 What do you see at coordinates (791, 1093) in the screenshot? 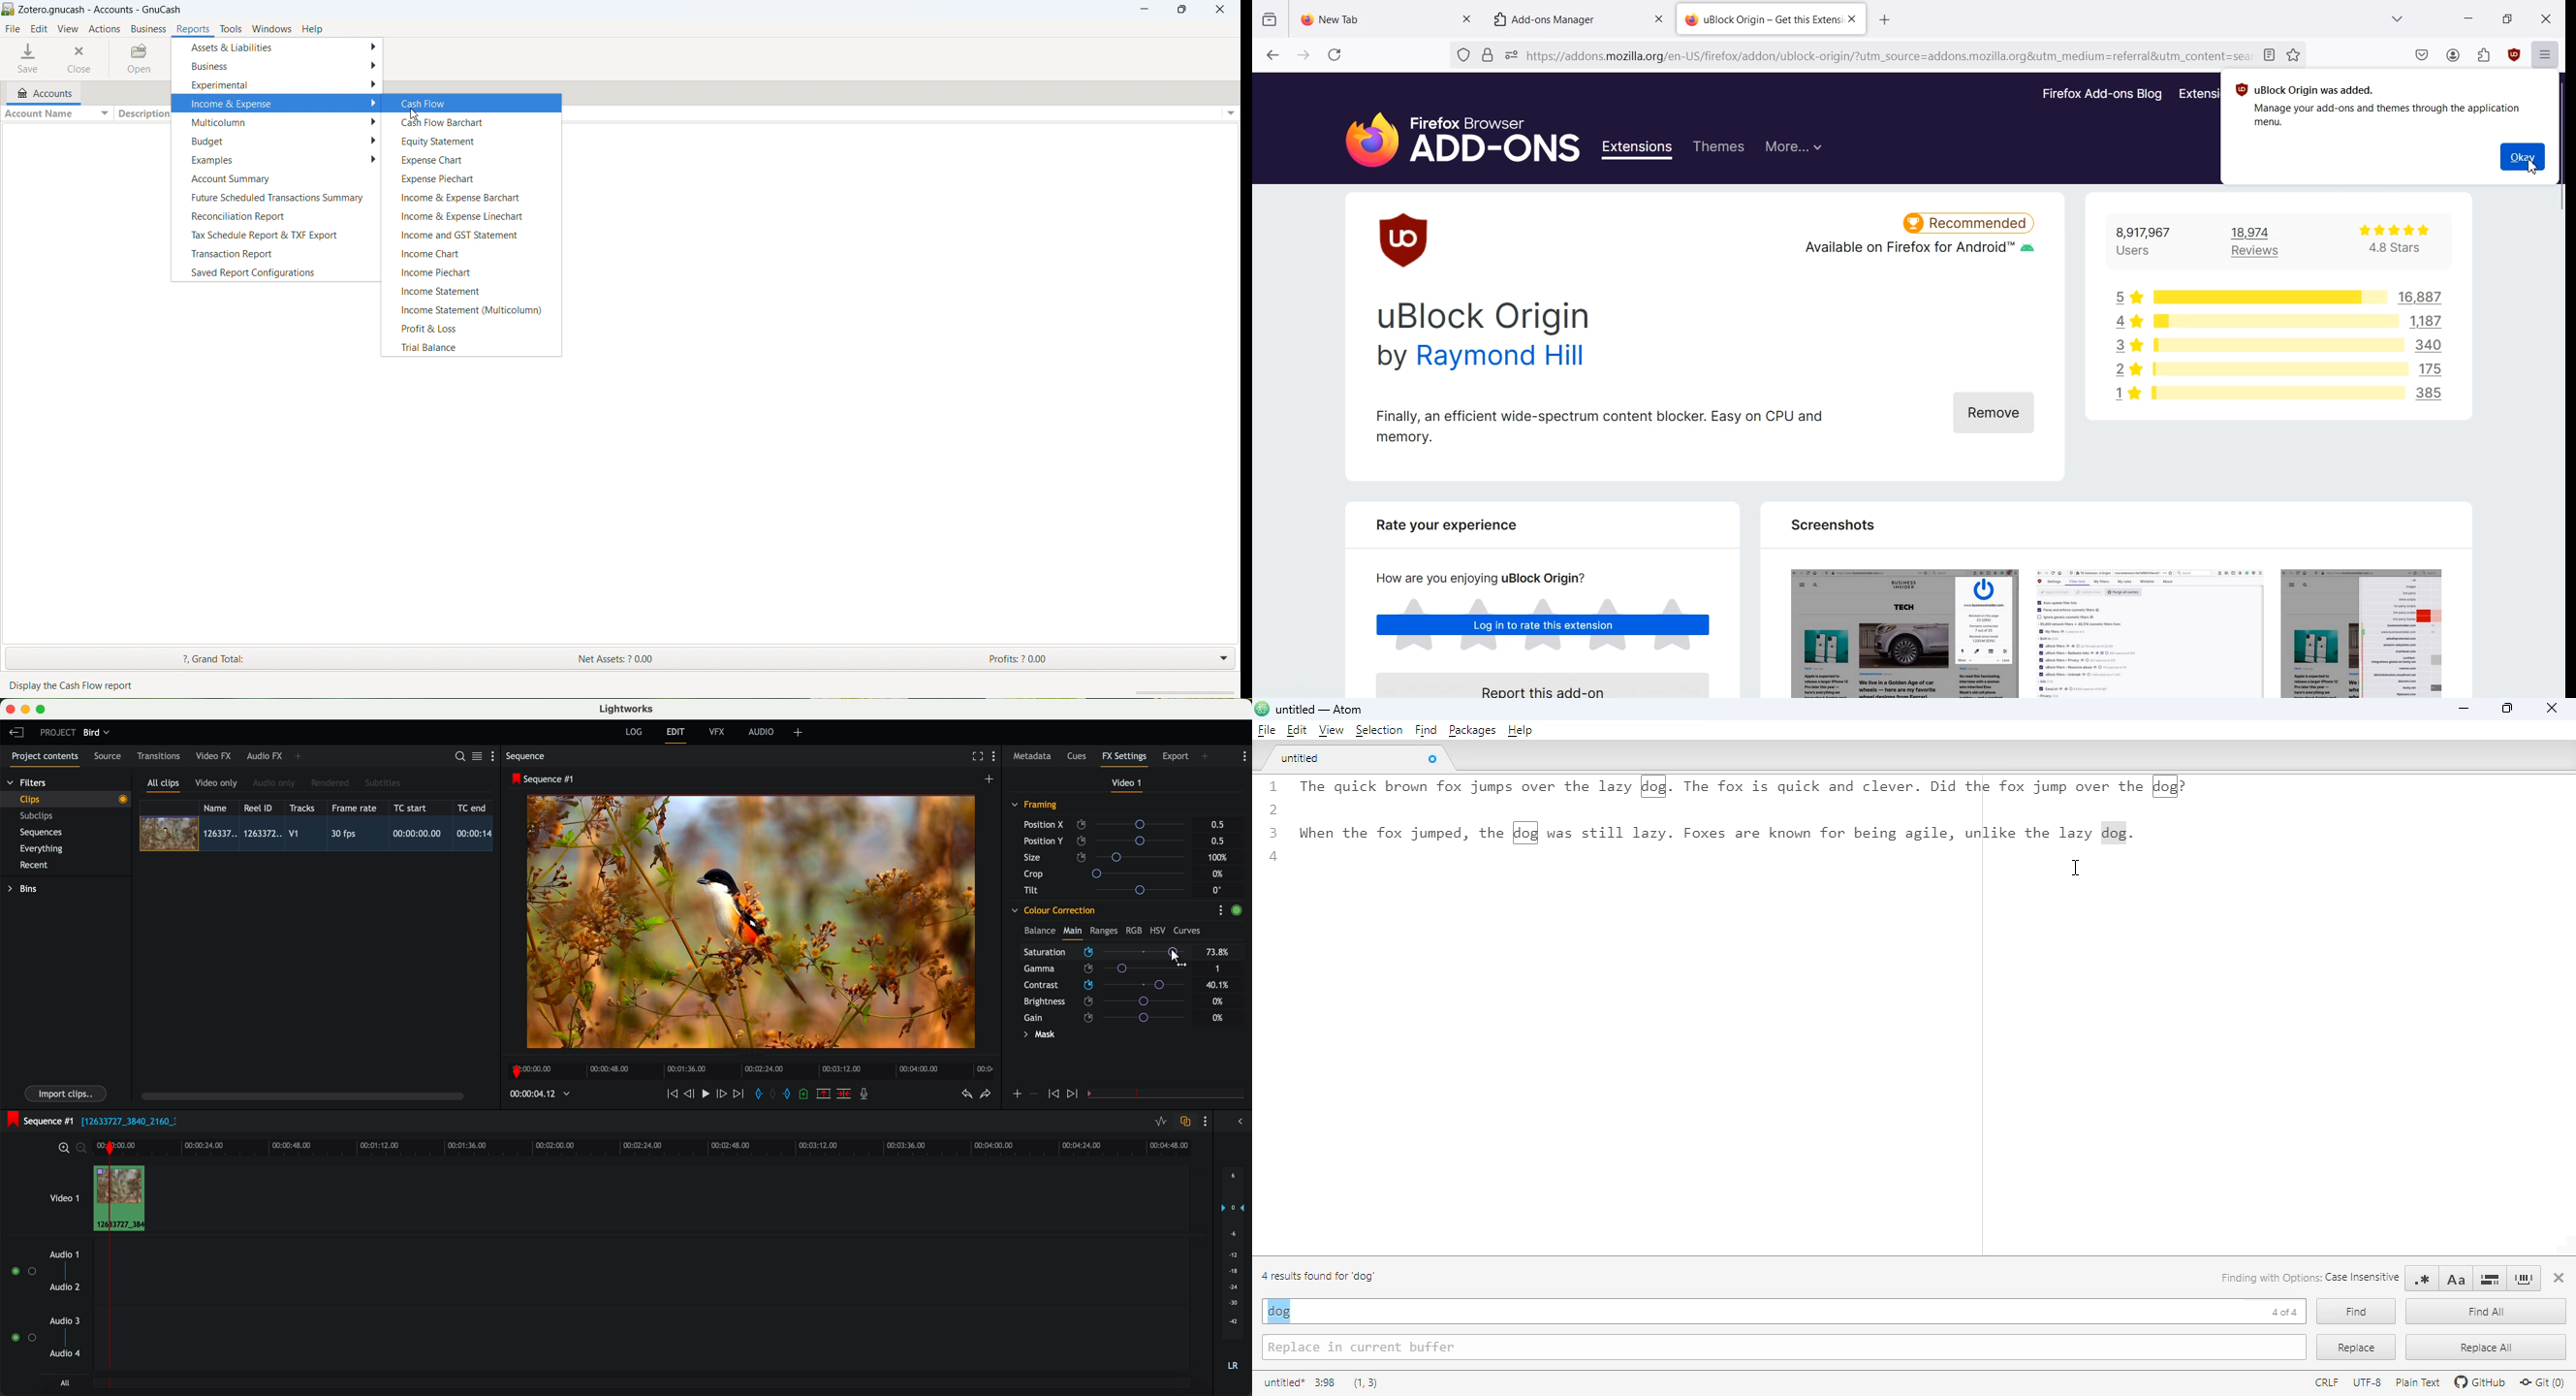
I see `add 'out' mark` at bounding box center [791, 1093].